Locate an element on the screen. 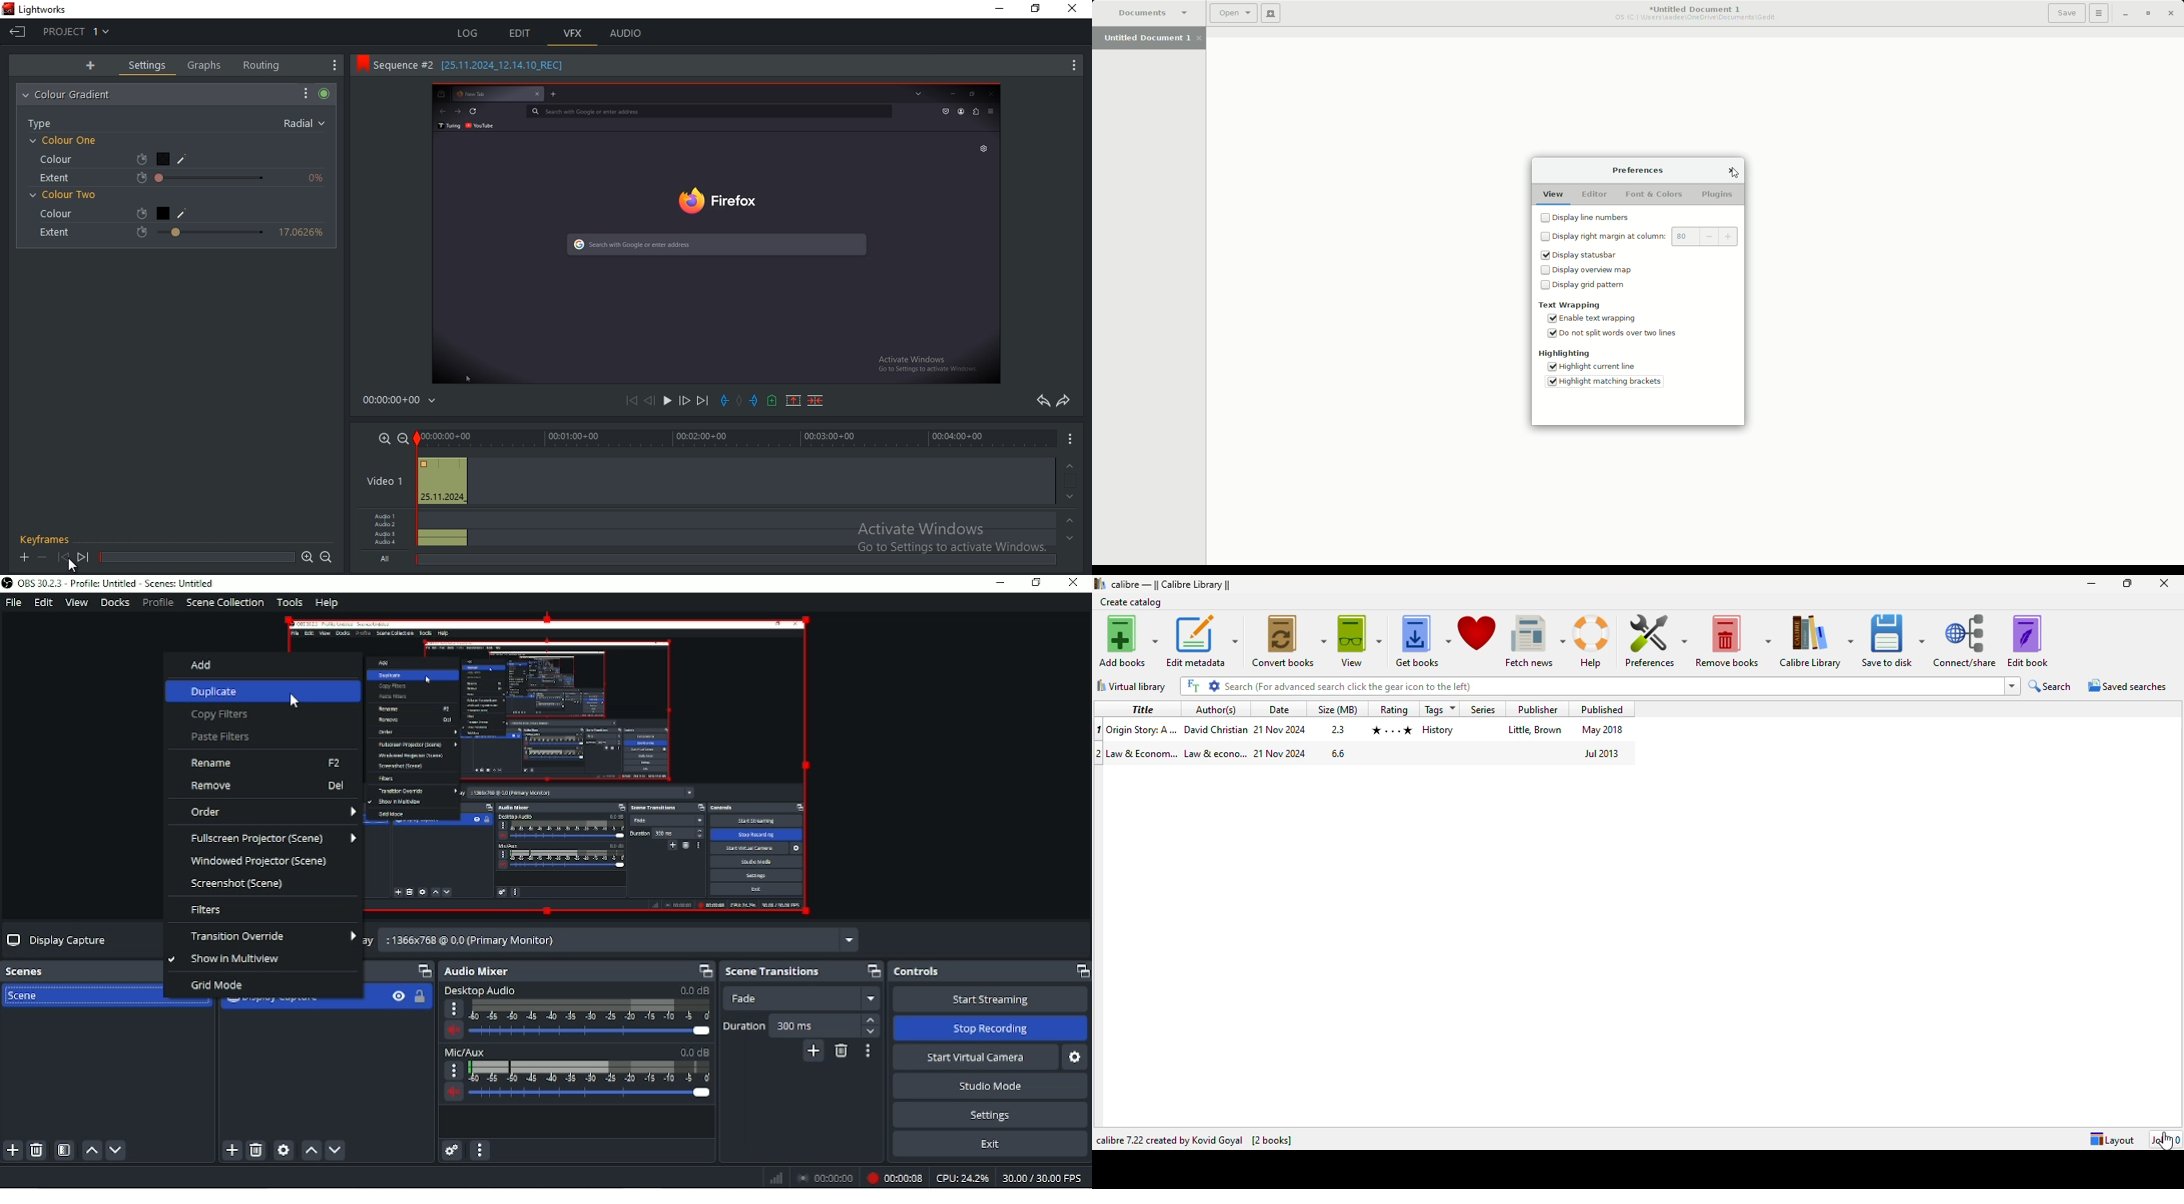  virtual library is located at coordinates (1132, 685).